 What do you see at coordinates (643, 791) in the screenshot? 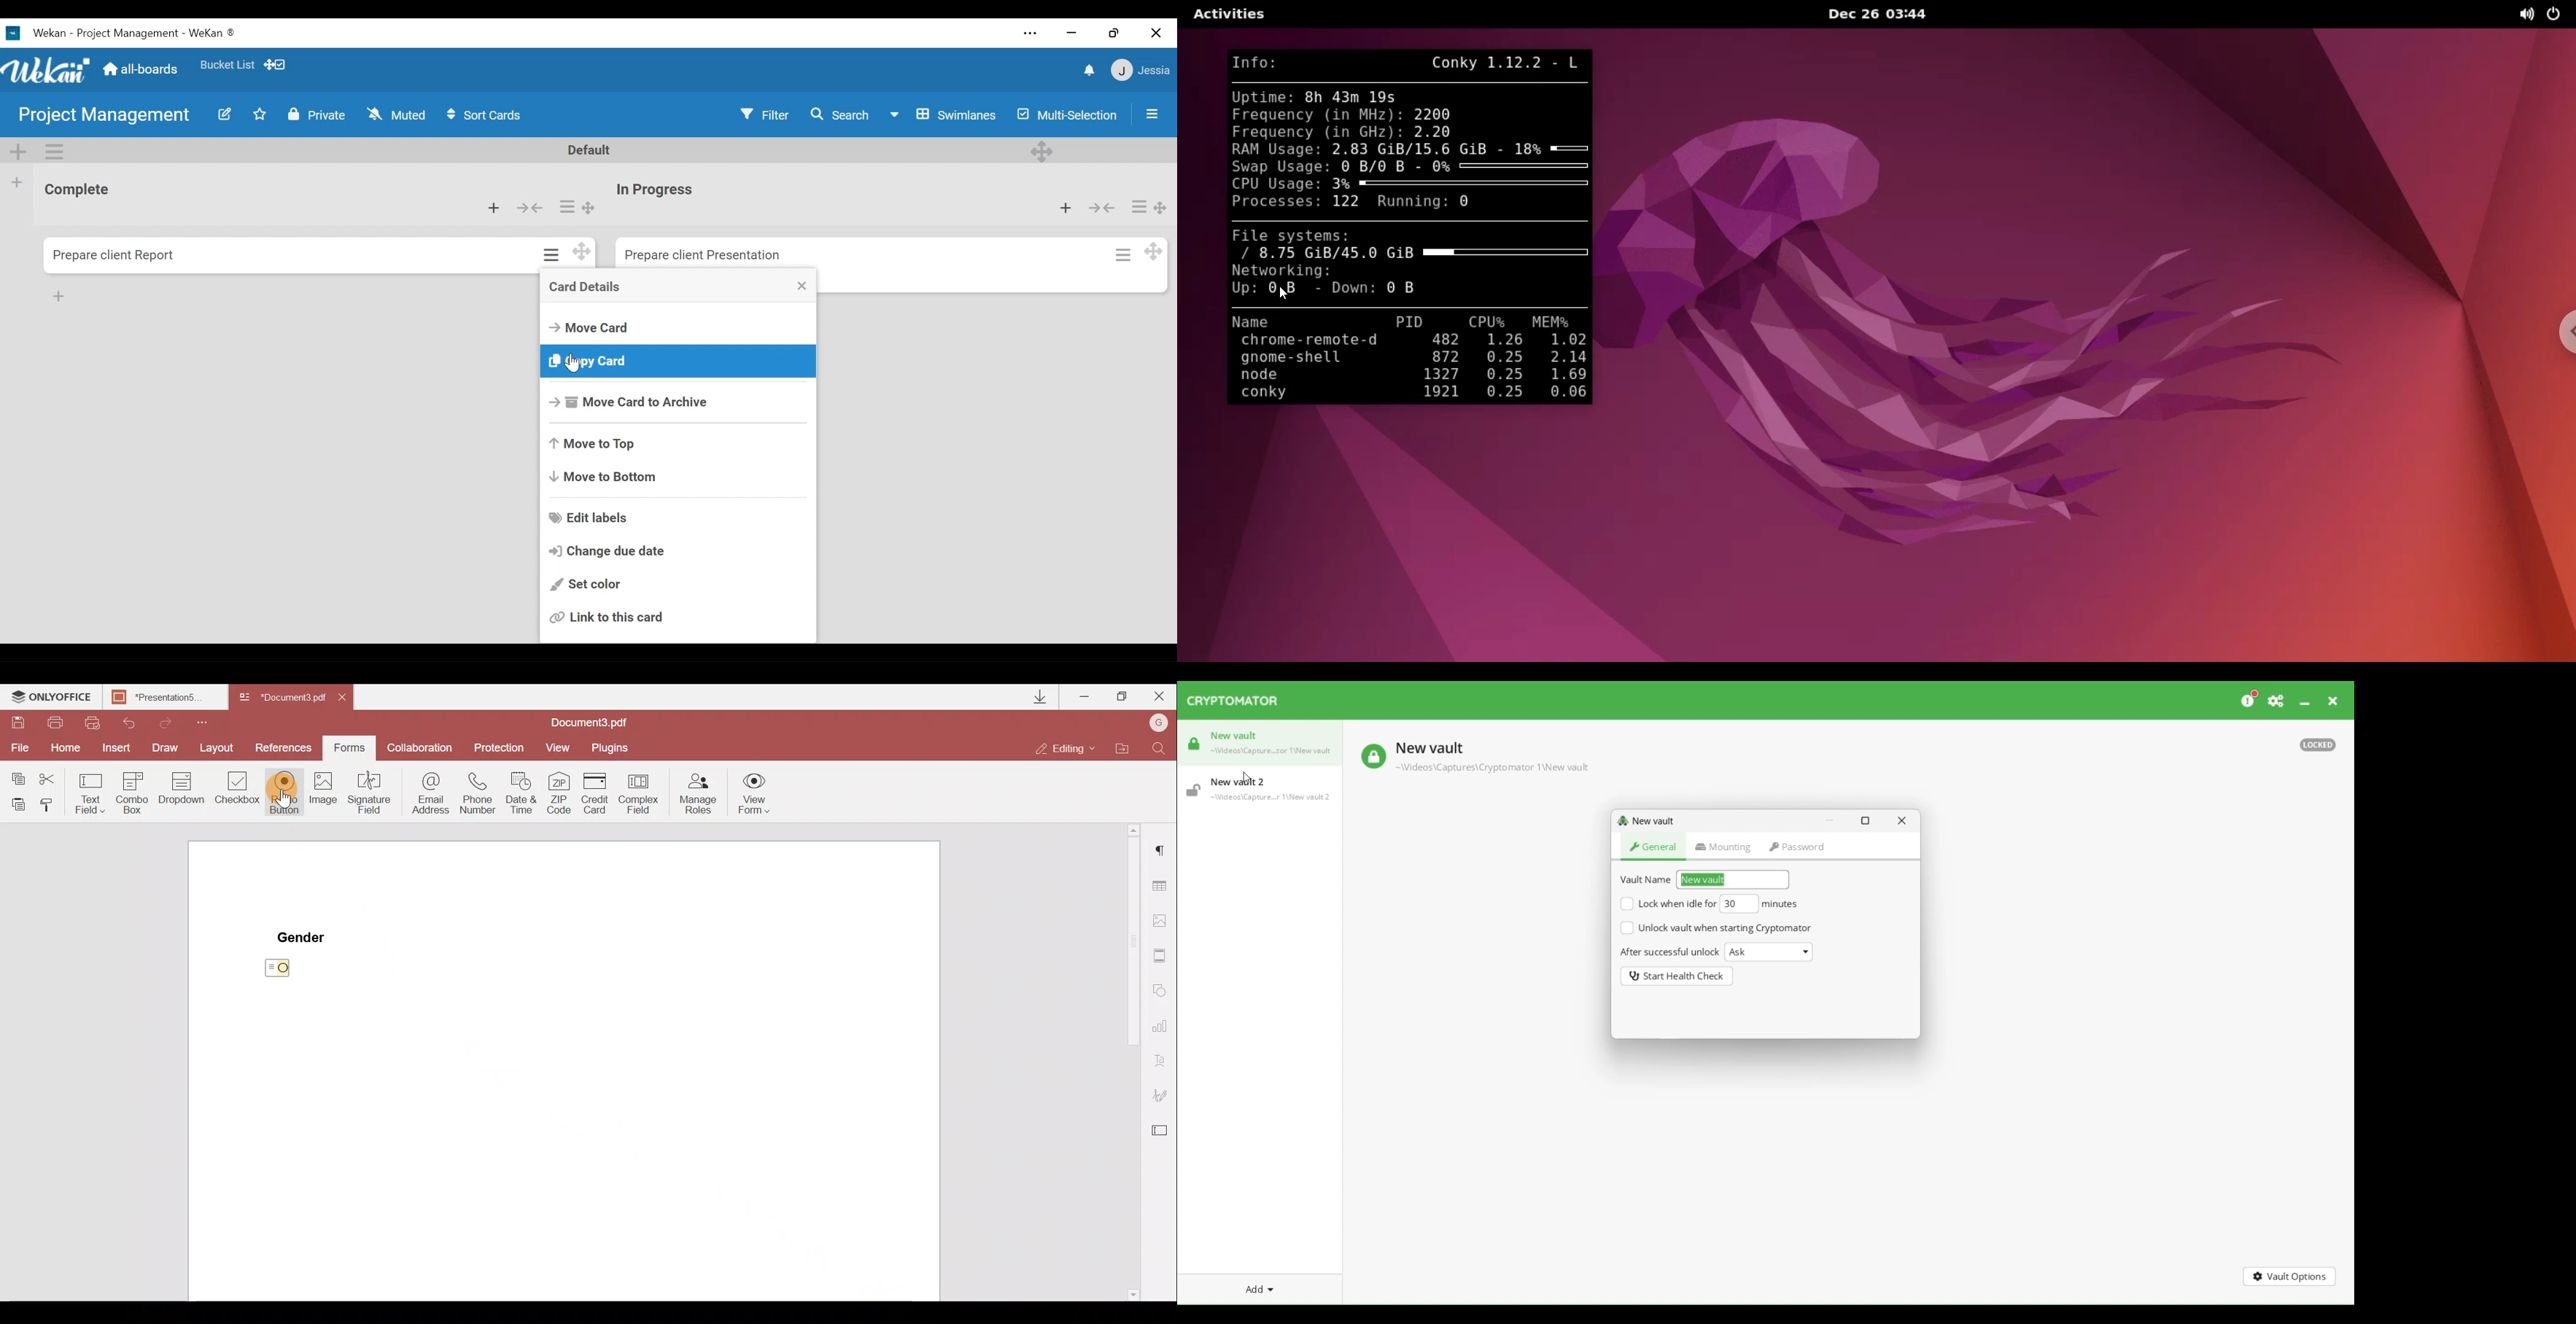
I see `Complex field` at bounding box center [643, 791].